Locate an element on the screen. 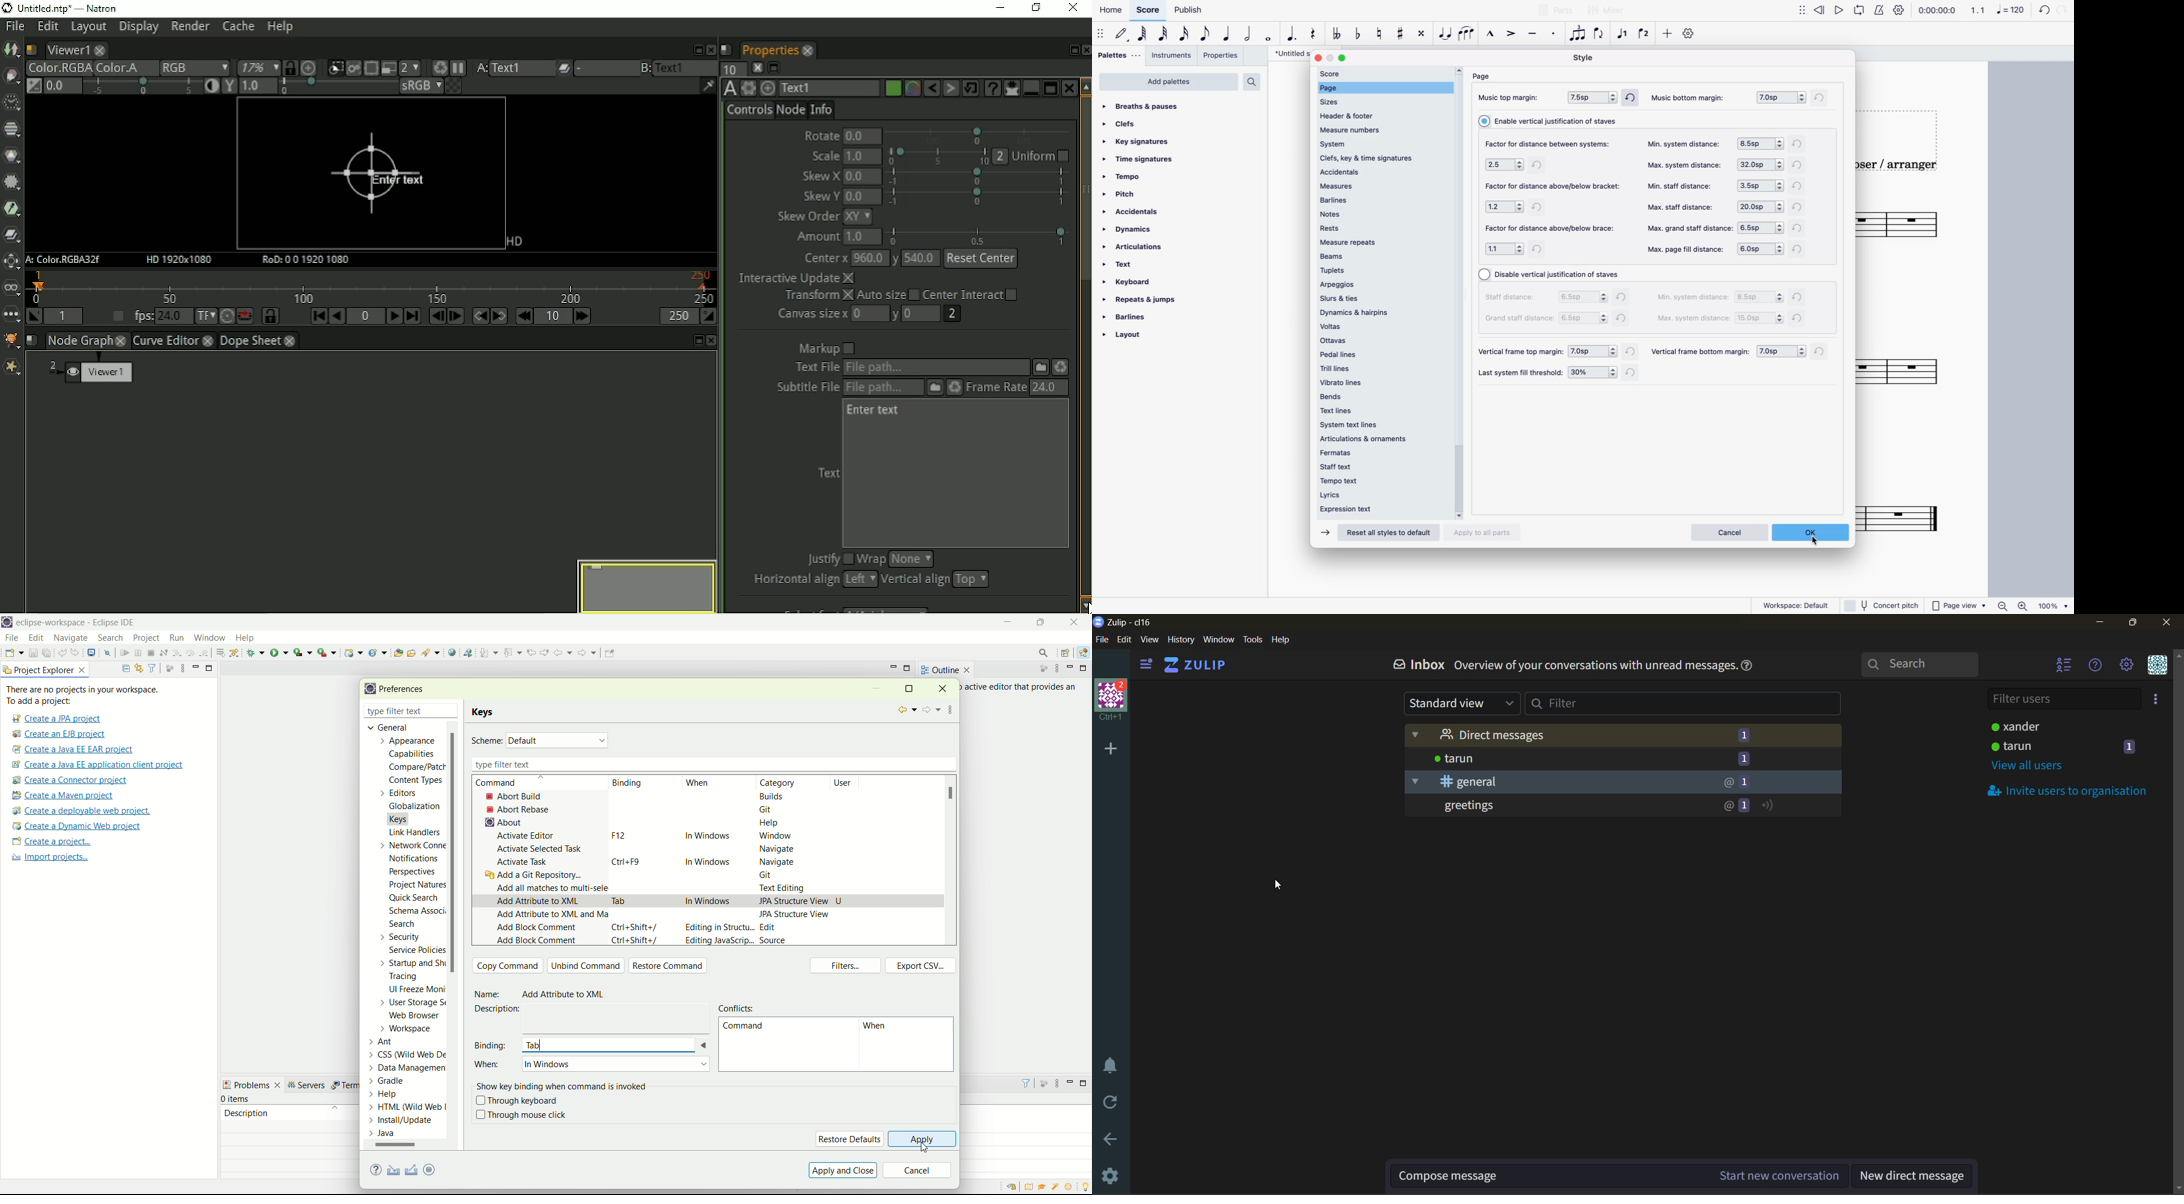 The height and width of the screenshot is (1204, 2184). eight note is located at coordinates (1205, 36).